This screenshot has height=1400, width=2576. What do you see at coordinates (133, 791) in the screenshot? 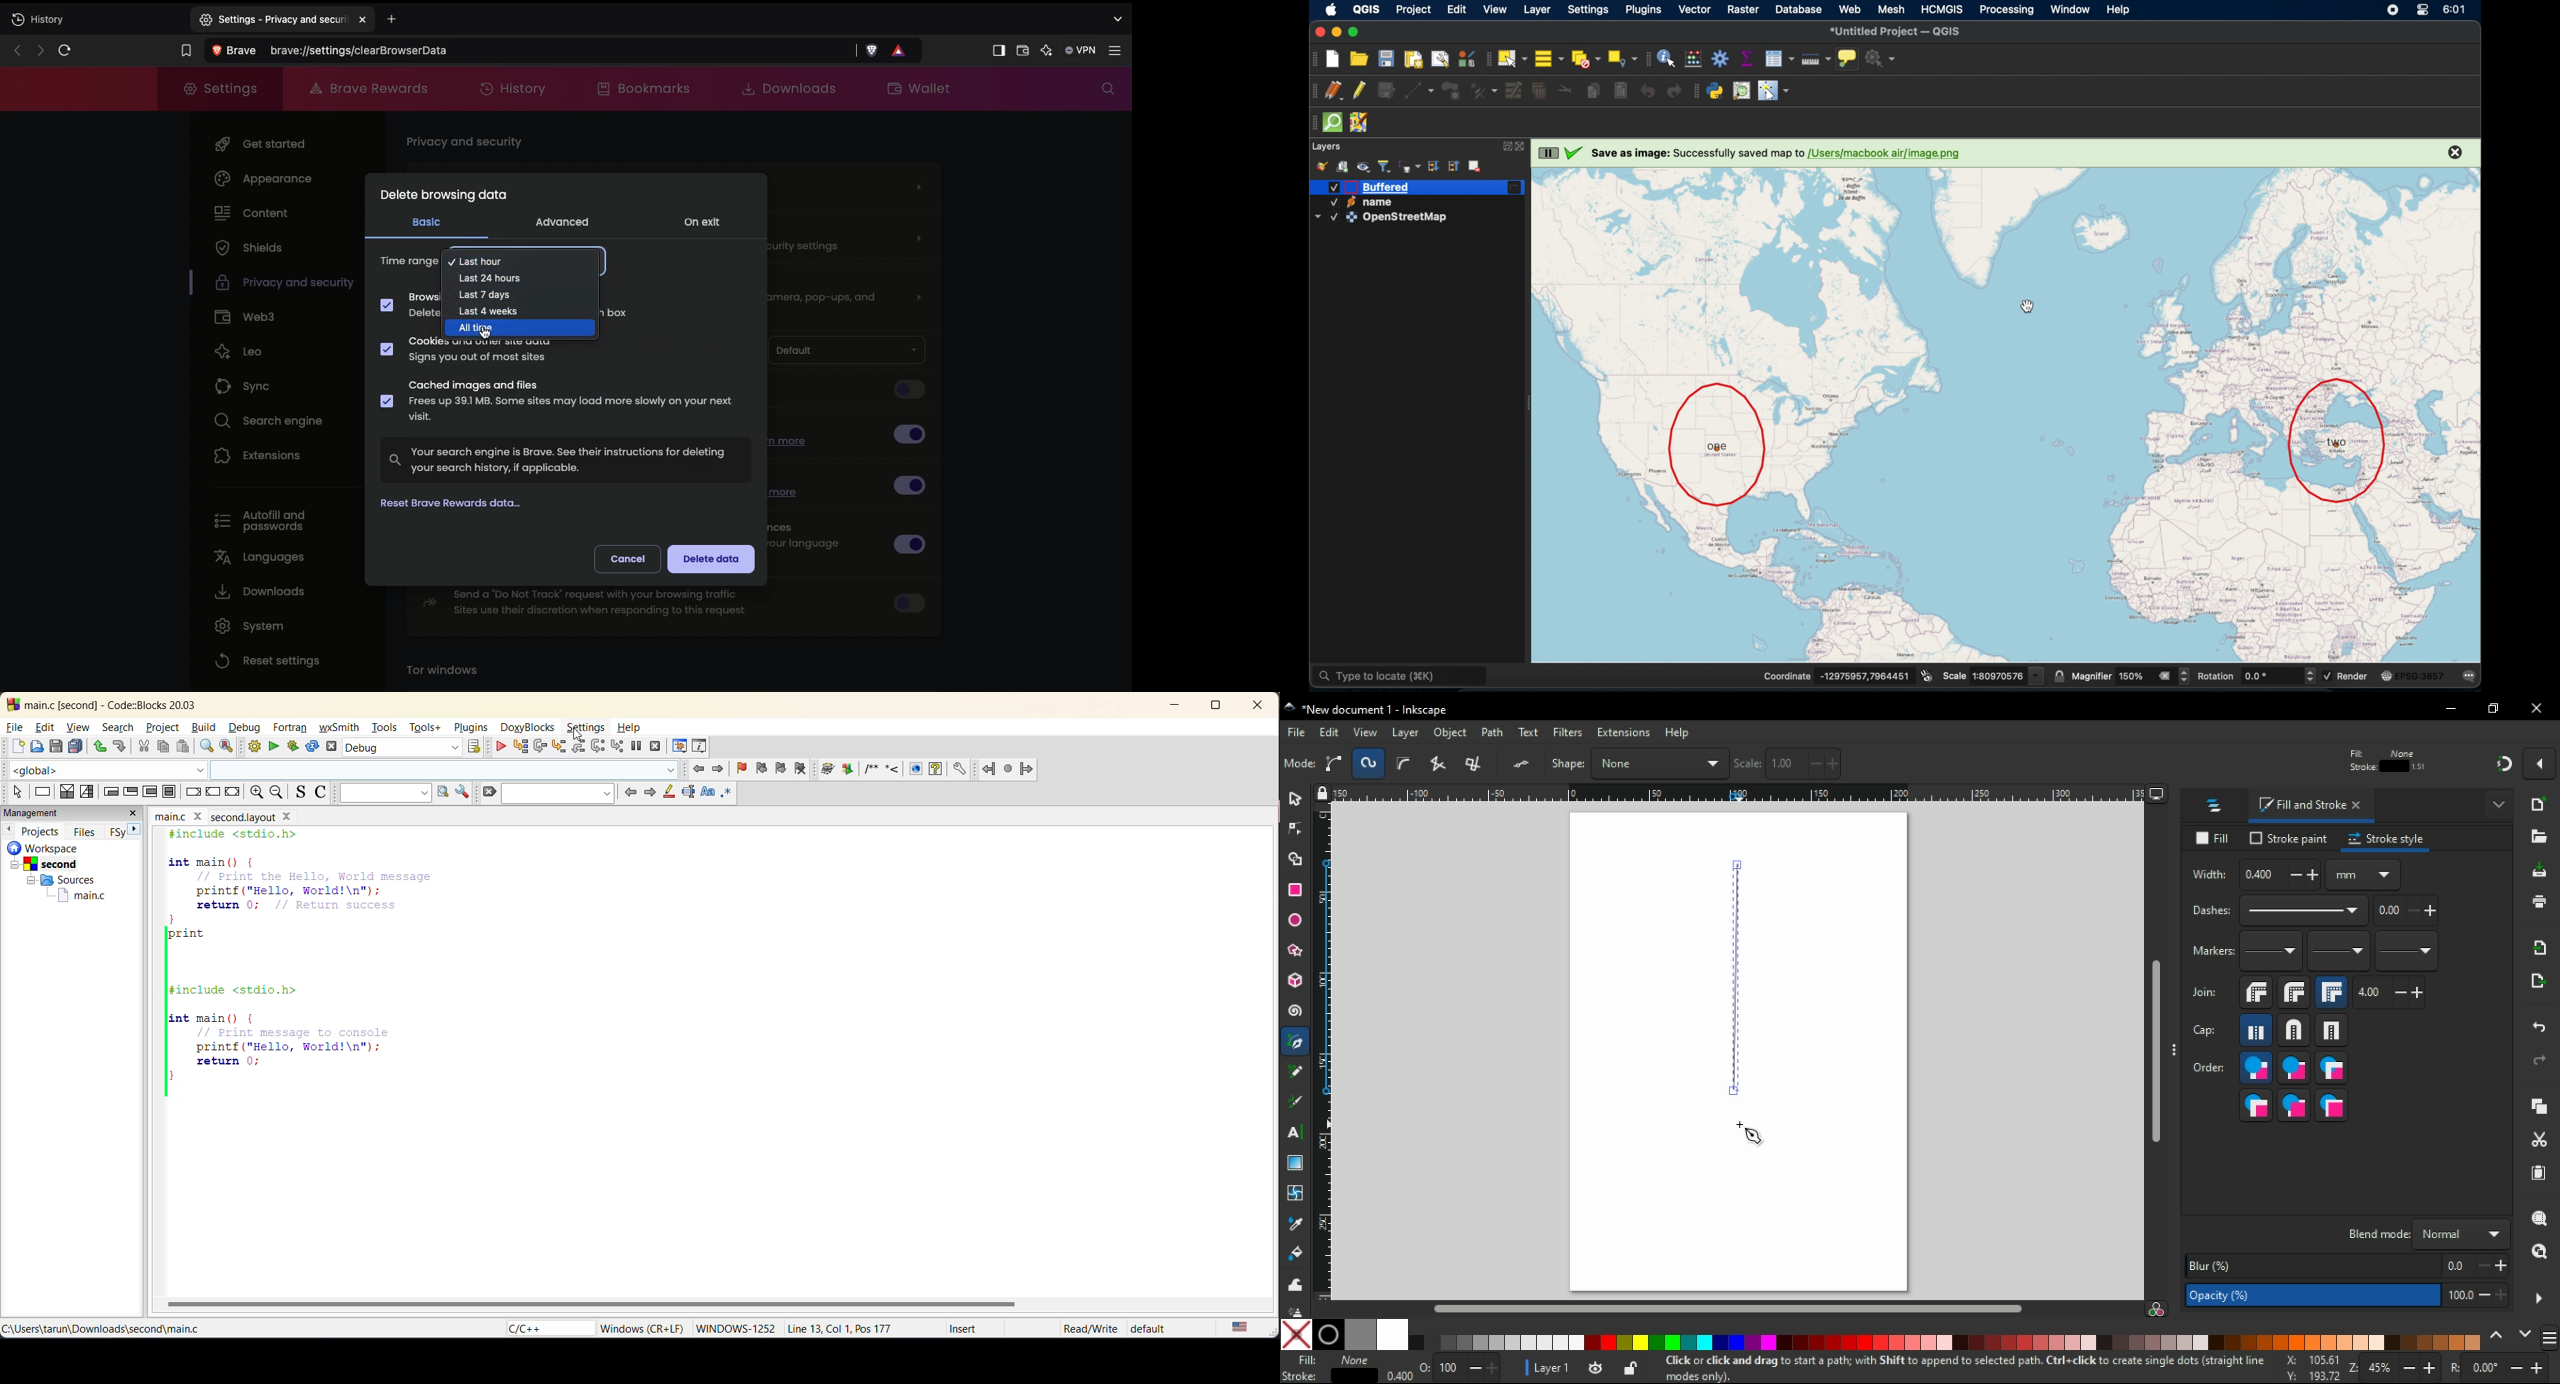
I see `exit condition loop` at bounding box center [133, 791].